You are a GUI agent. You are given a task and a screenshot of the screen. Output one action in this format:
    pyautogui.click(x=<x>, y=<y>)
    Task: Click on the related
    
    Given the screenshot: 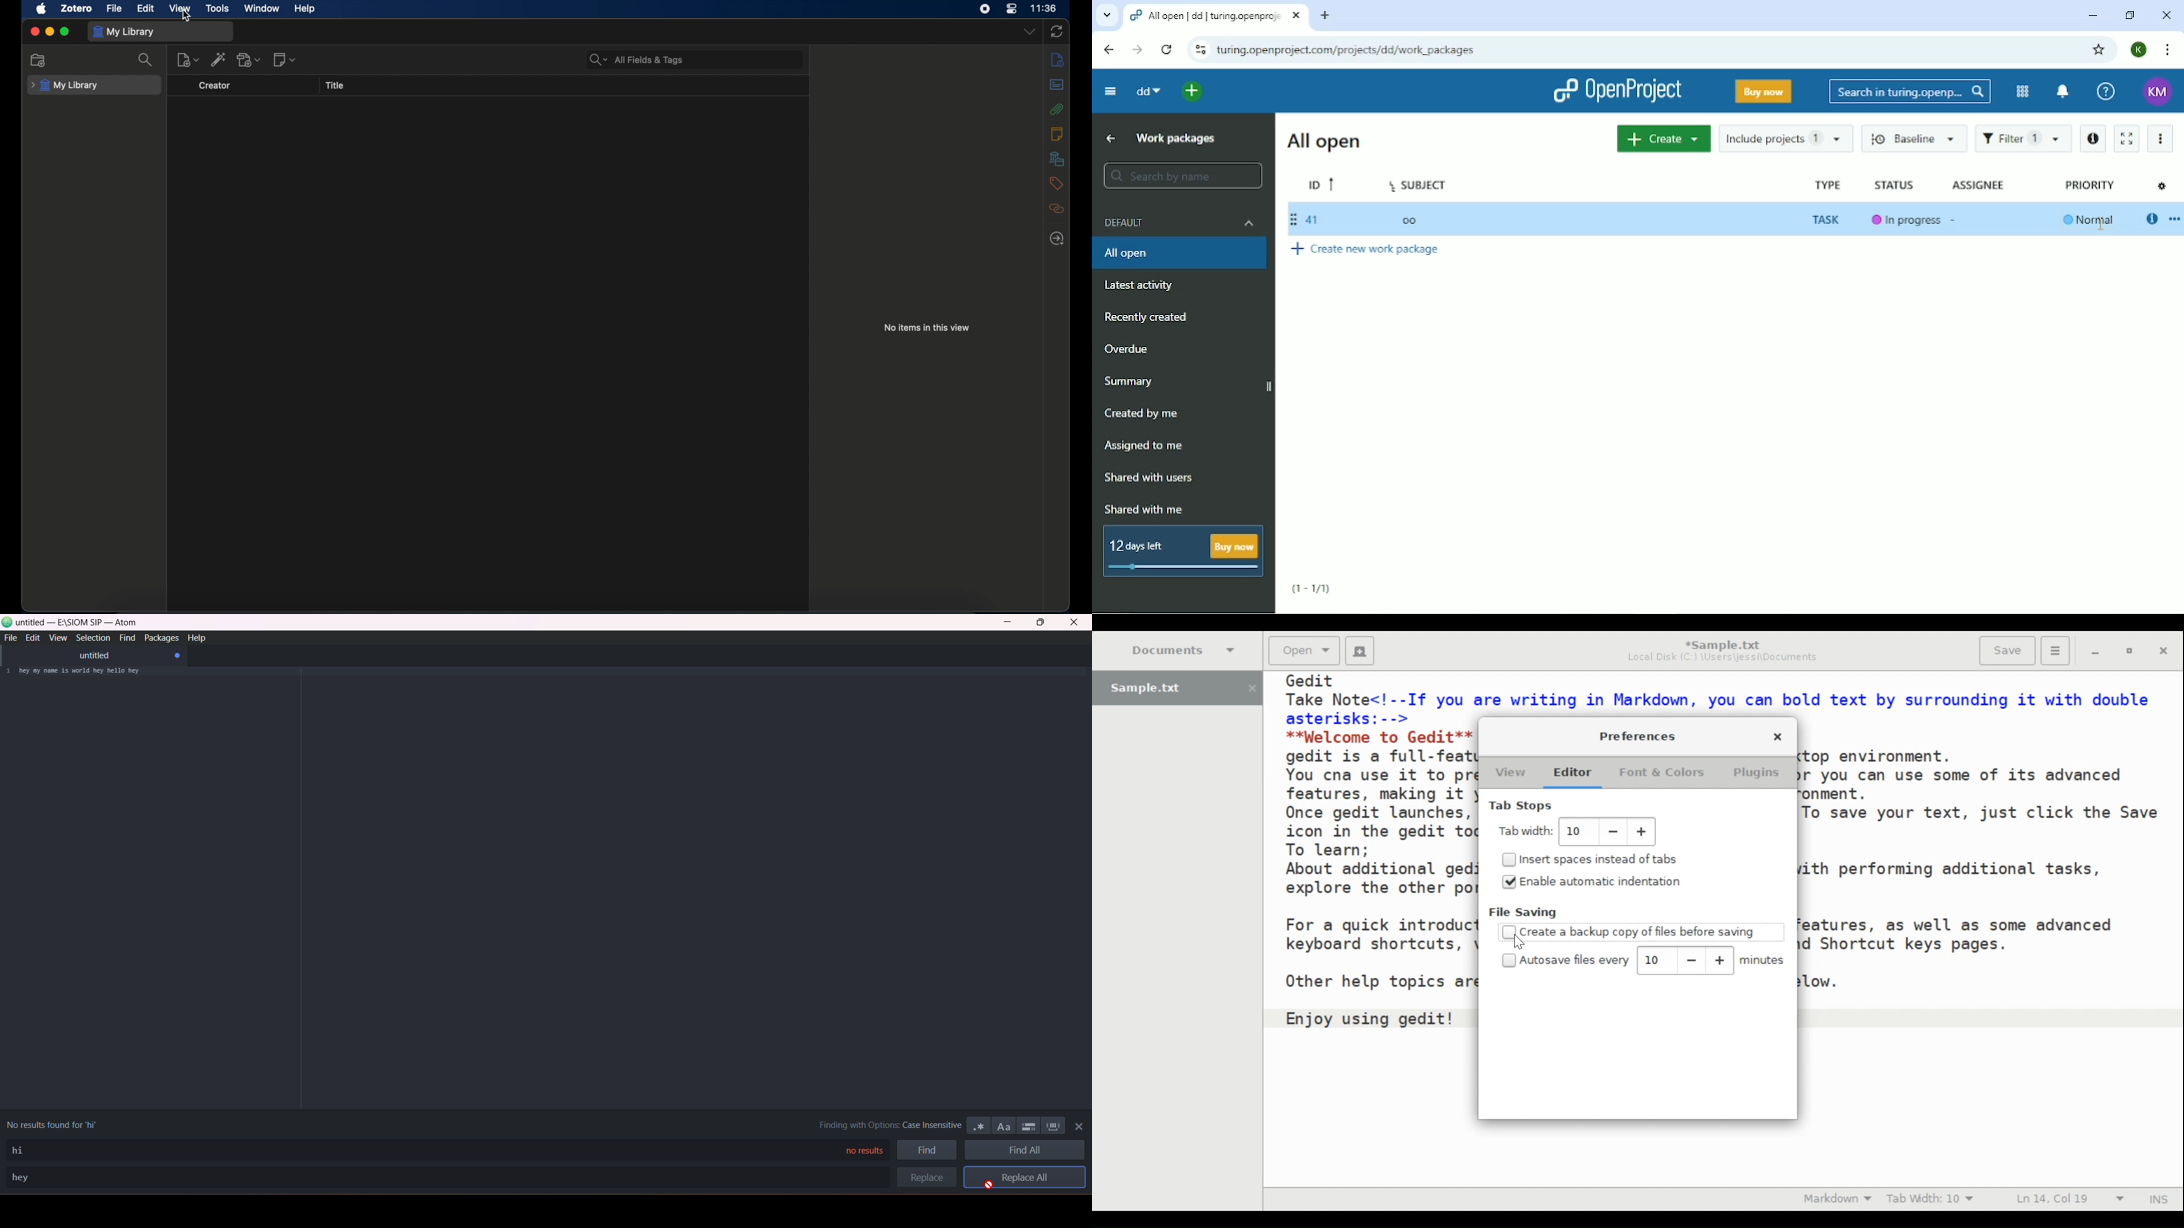 What is the action you would take?
    pyautogui.click(x=1057, y=209)
    